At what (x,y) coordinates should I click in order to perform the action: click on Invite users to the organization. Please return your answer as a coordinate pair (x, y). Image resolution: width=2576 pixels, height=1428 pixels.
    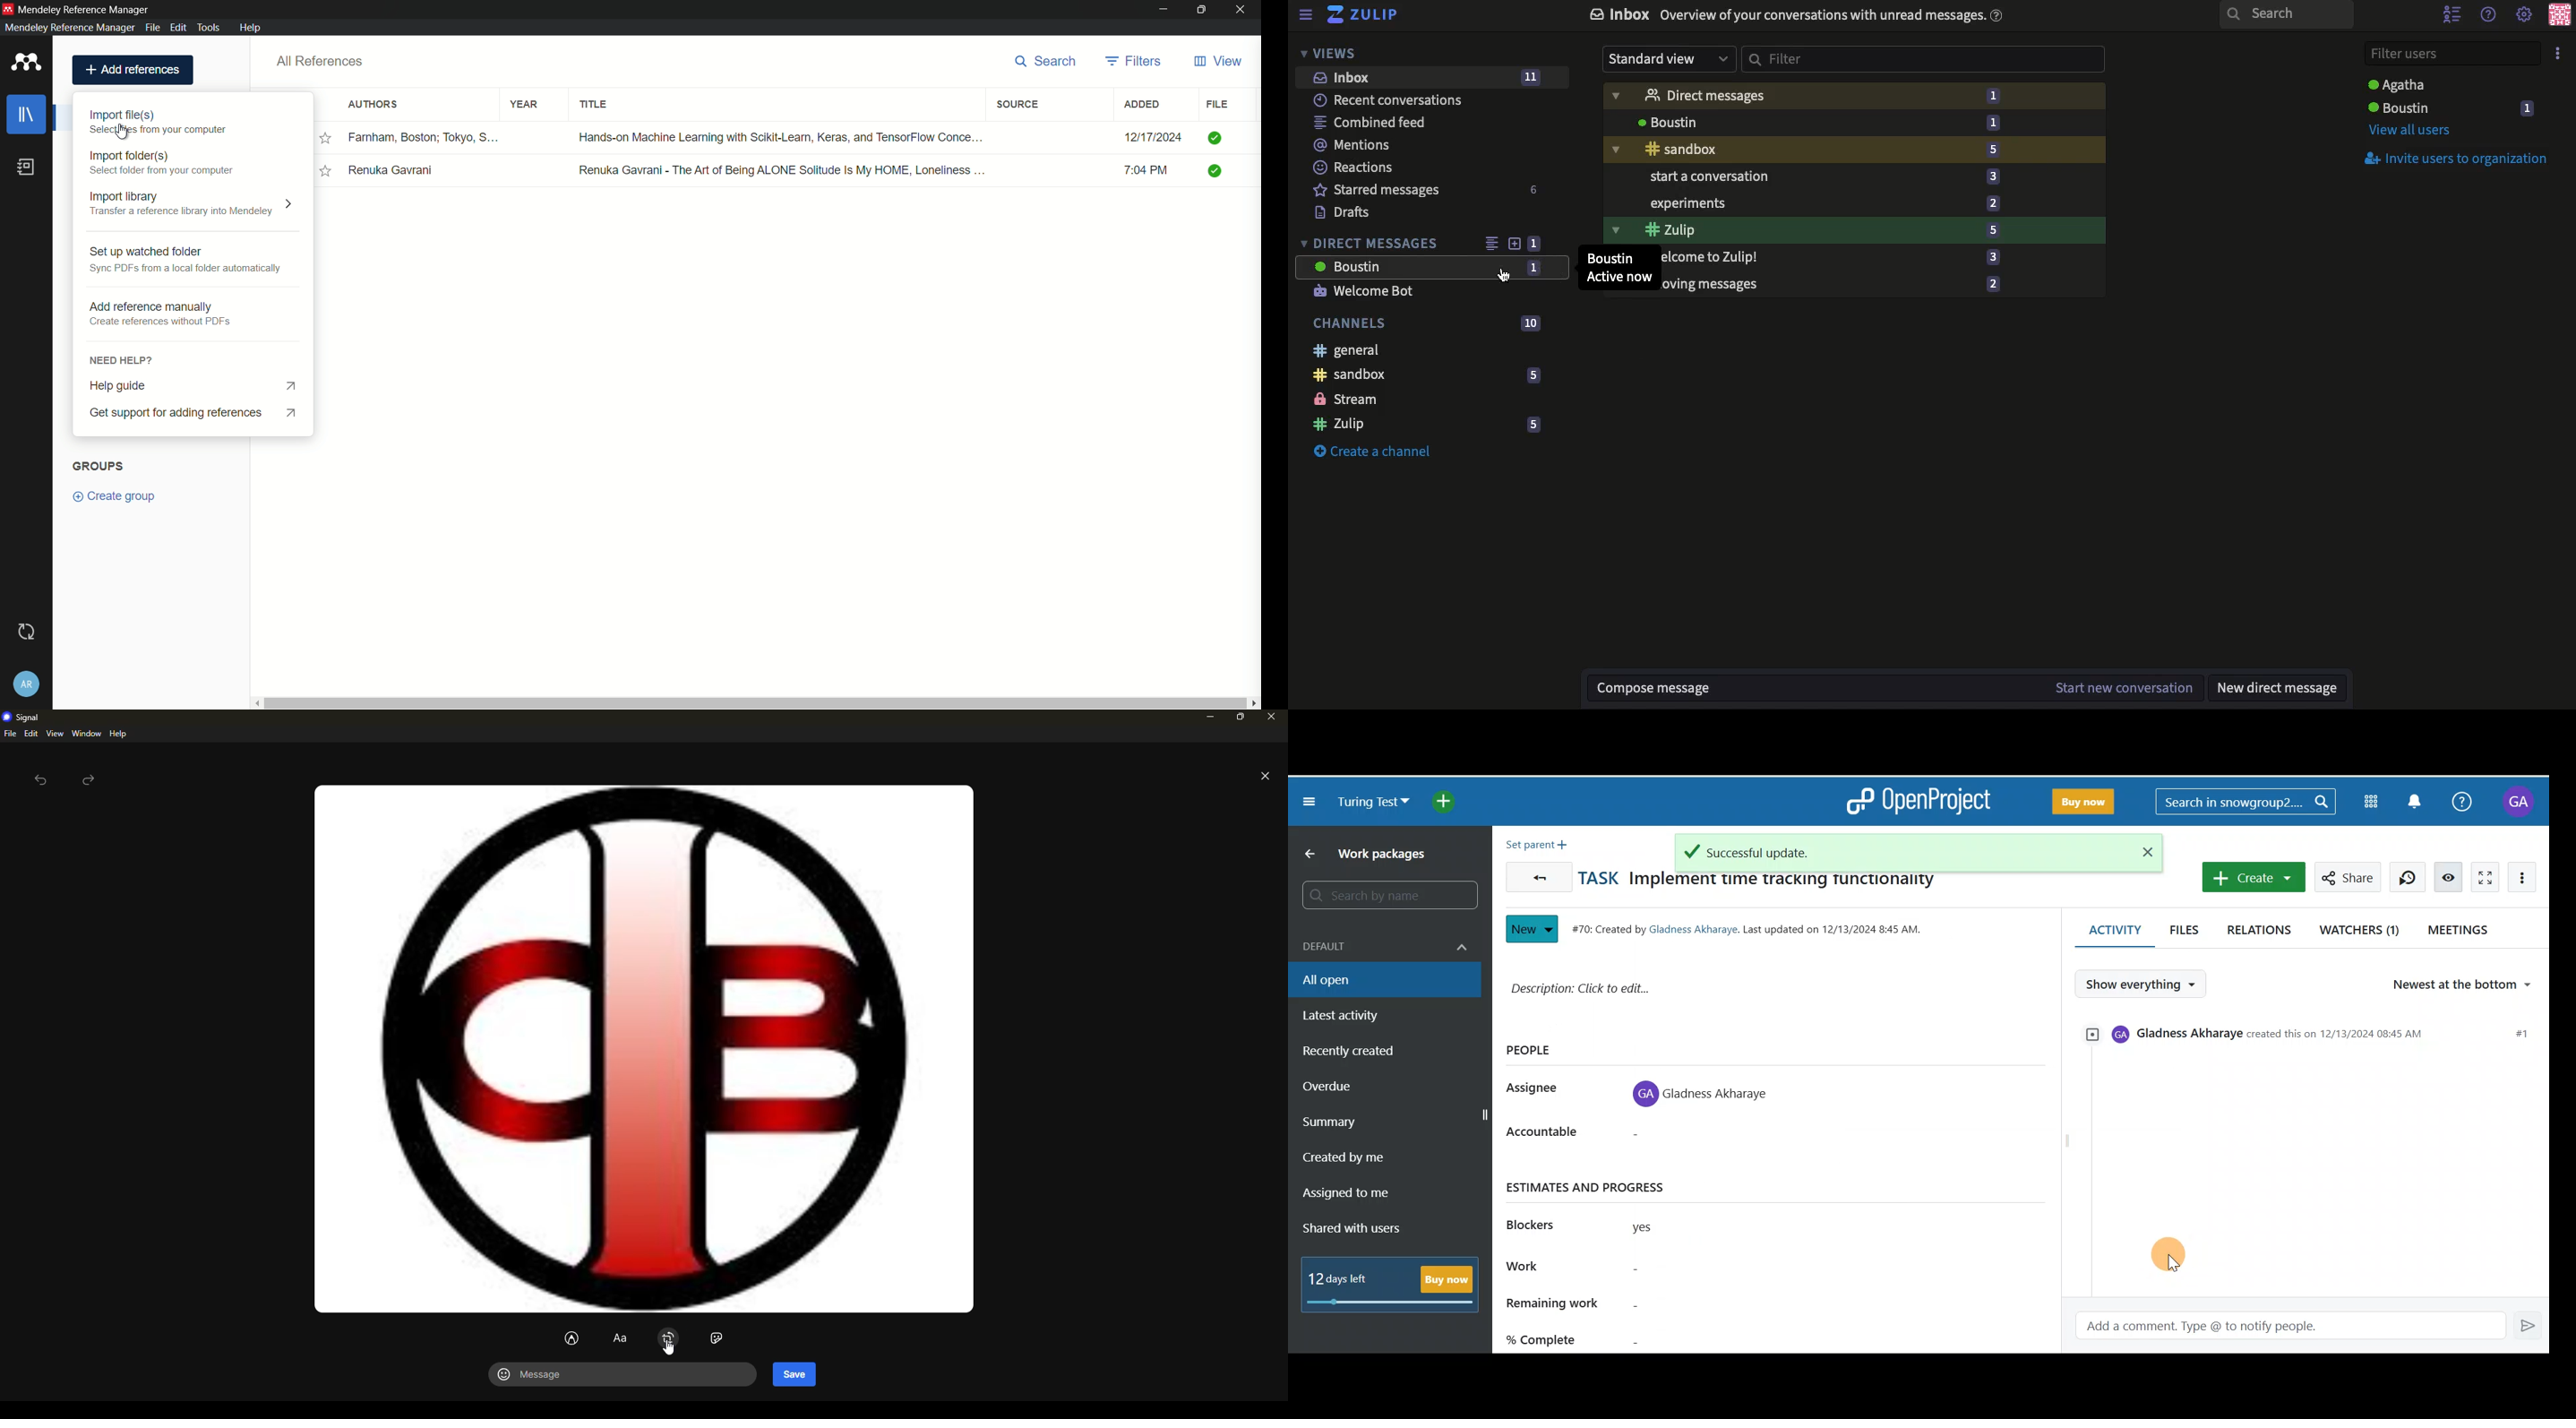
    Looking at the image, I should click on (2460, 158).